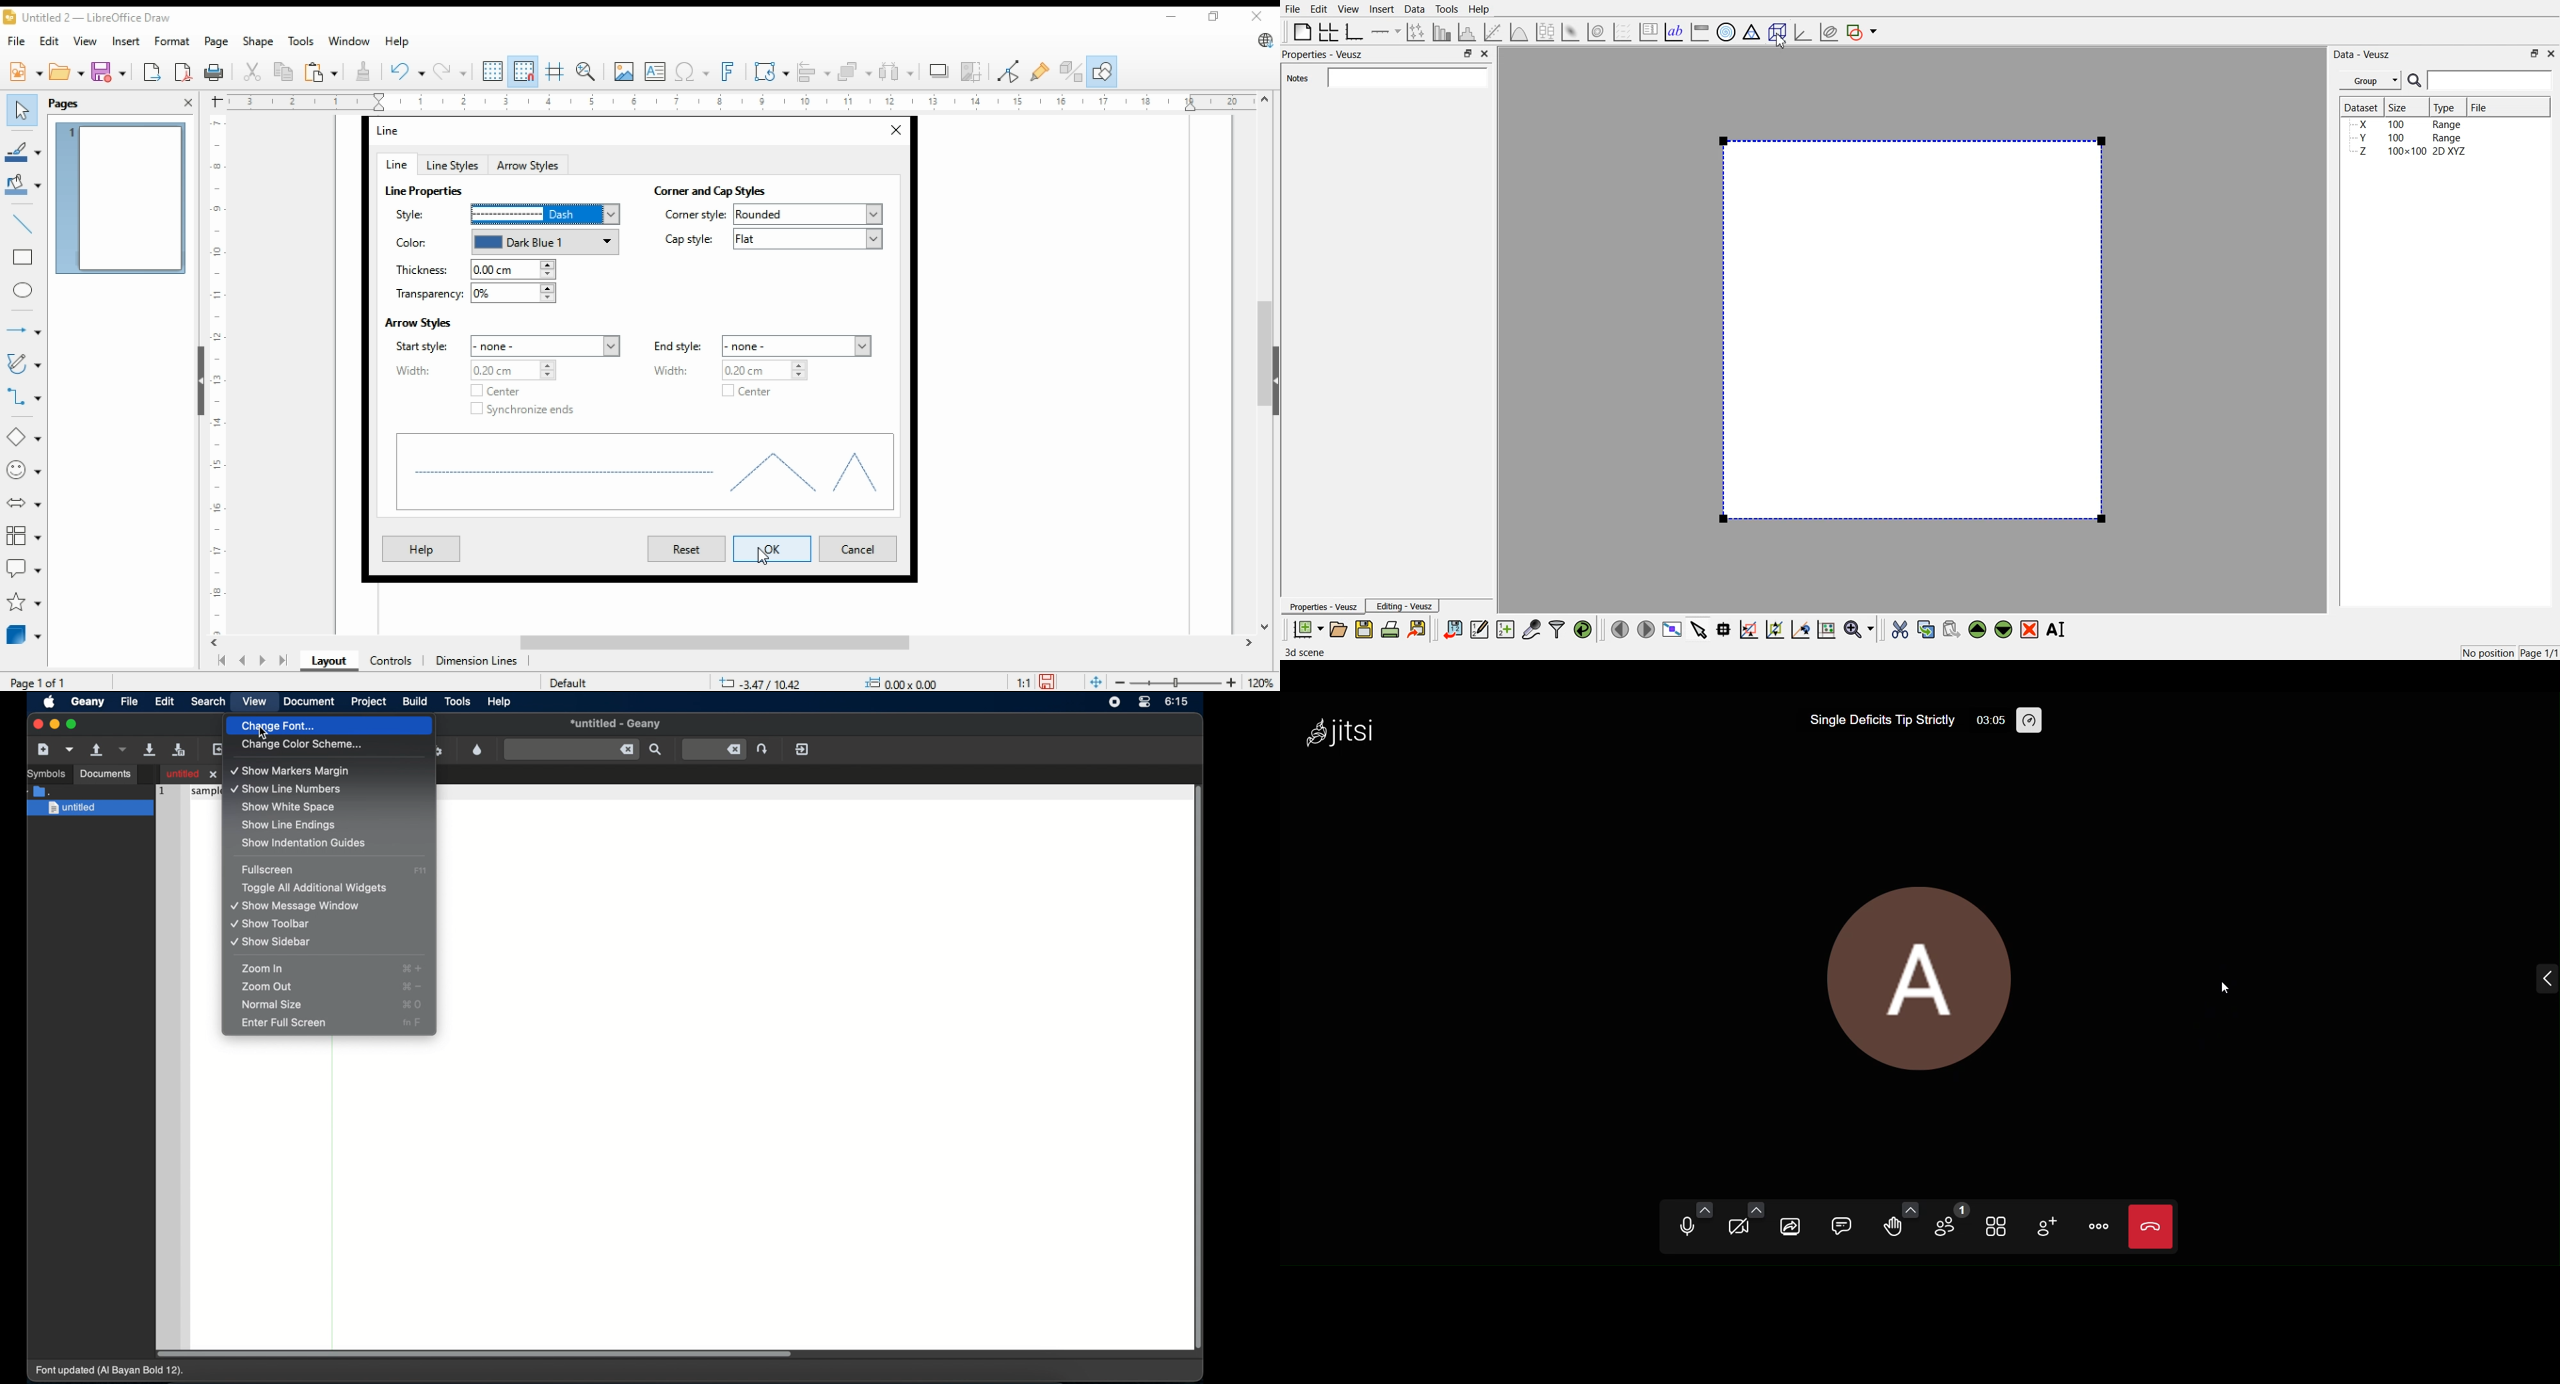 The width and height of the screenshot is (2576, 1400). What do you see at coordinates (1738, 1229) in the screenshot?
I see `start camera` at bounding box center [1738, 1229].